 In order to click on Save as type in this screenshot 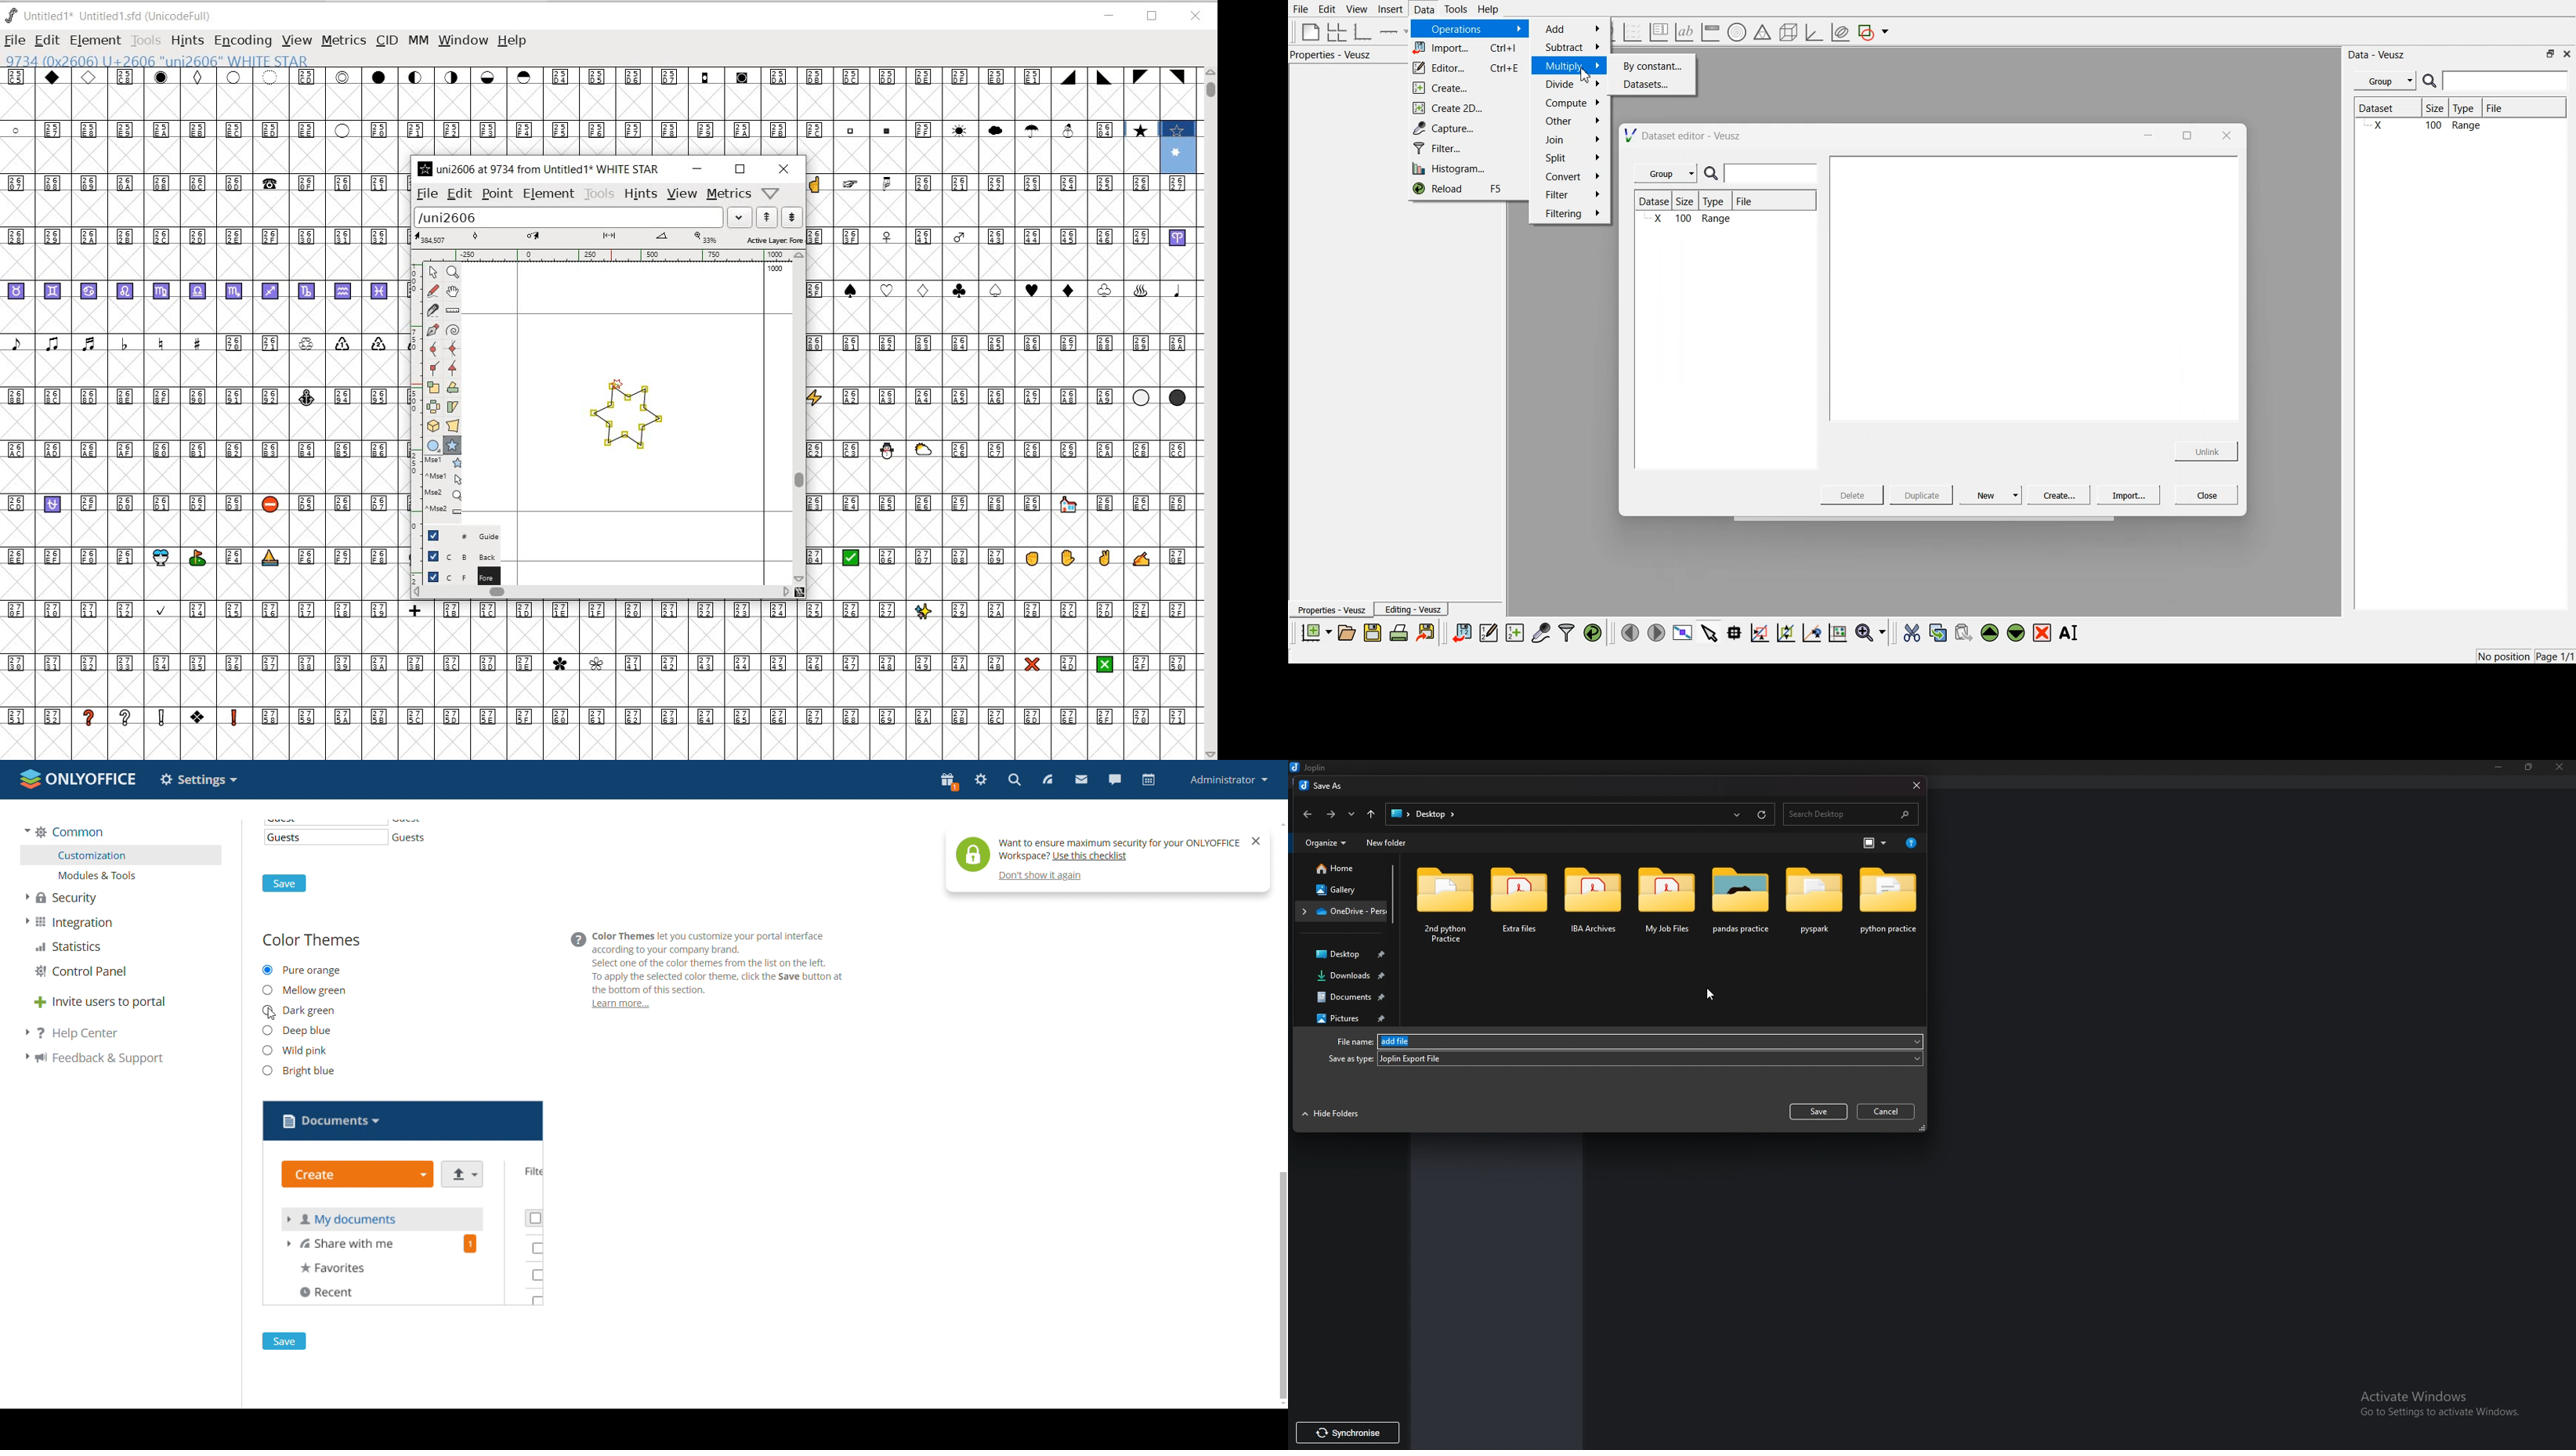, I will do `click(1351, 1060)`.